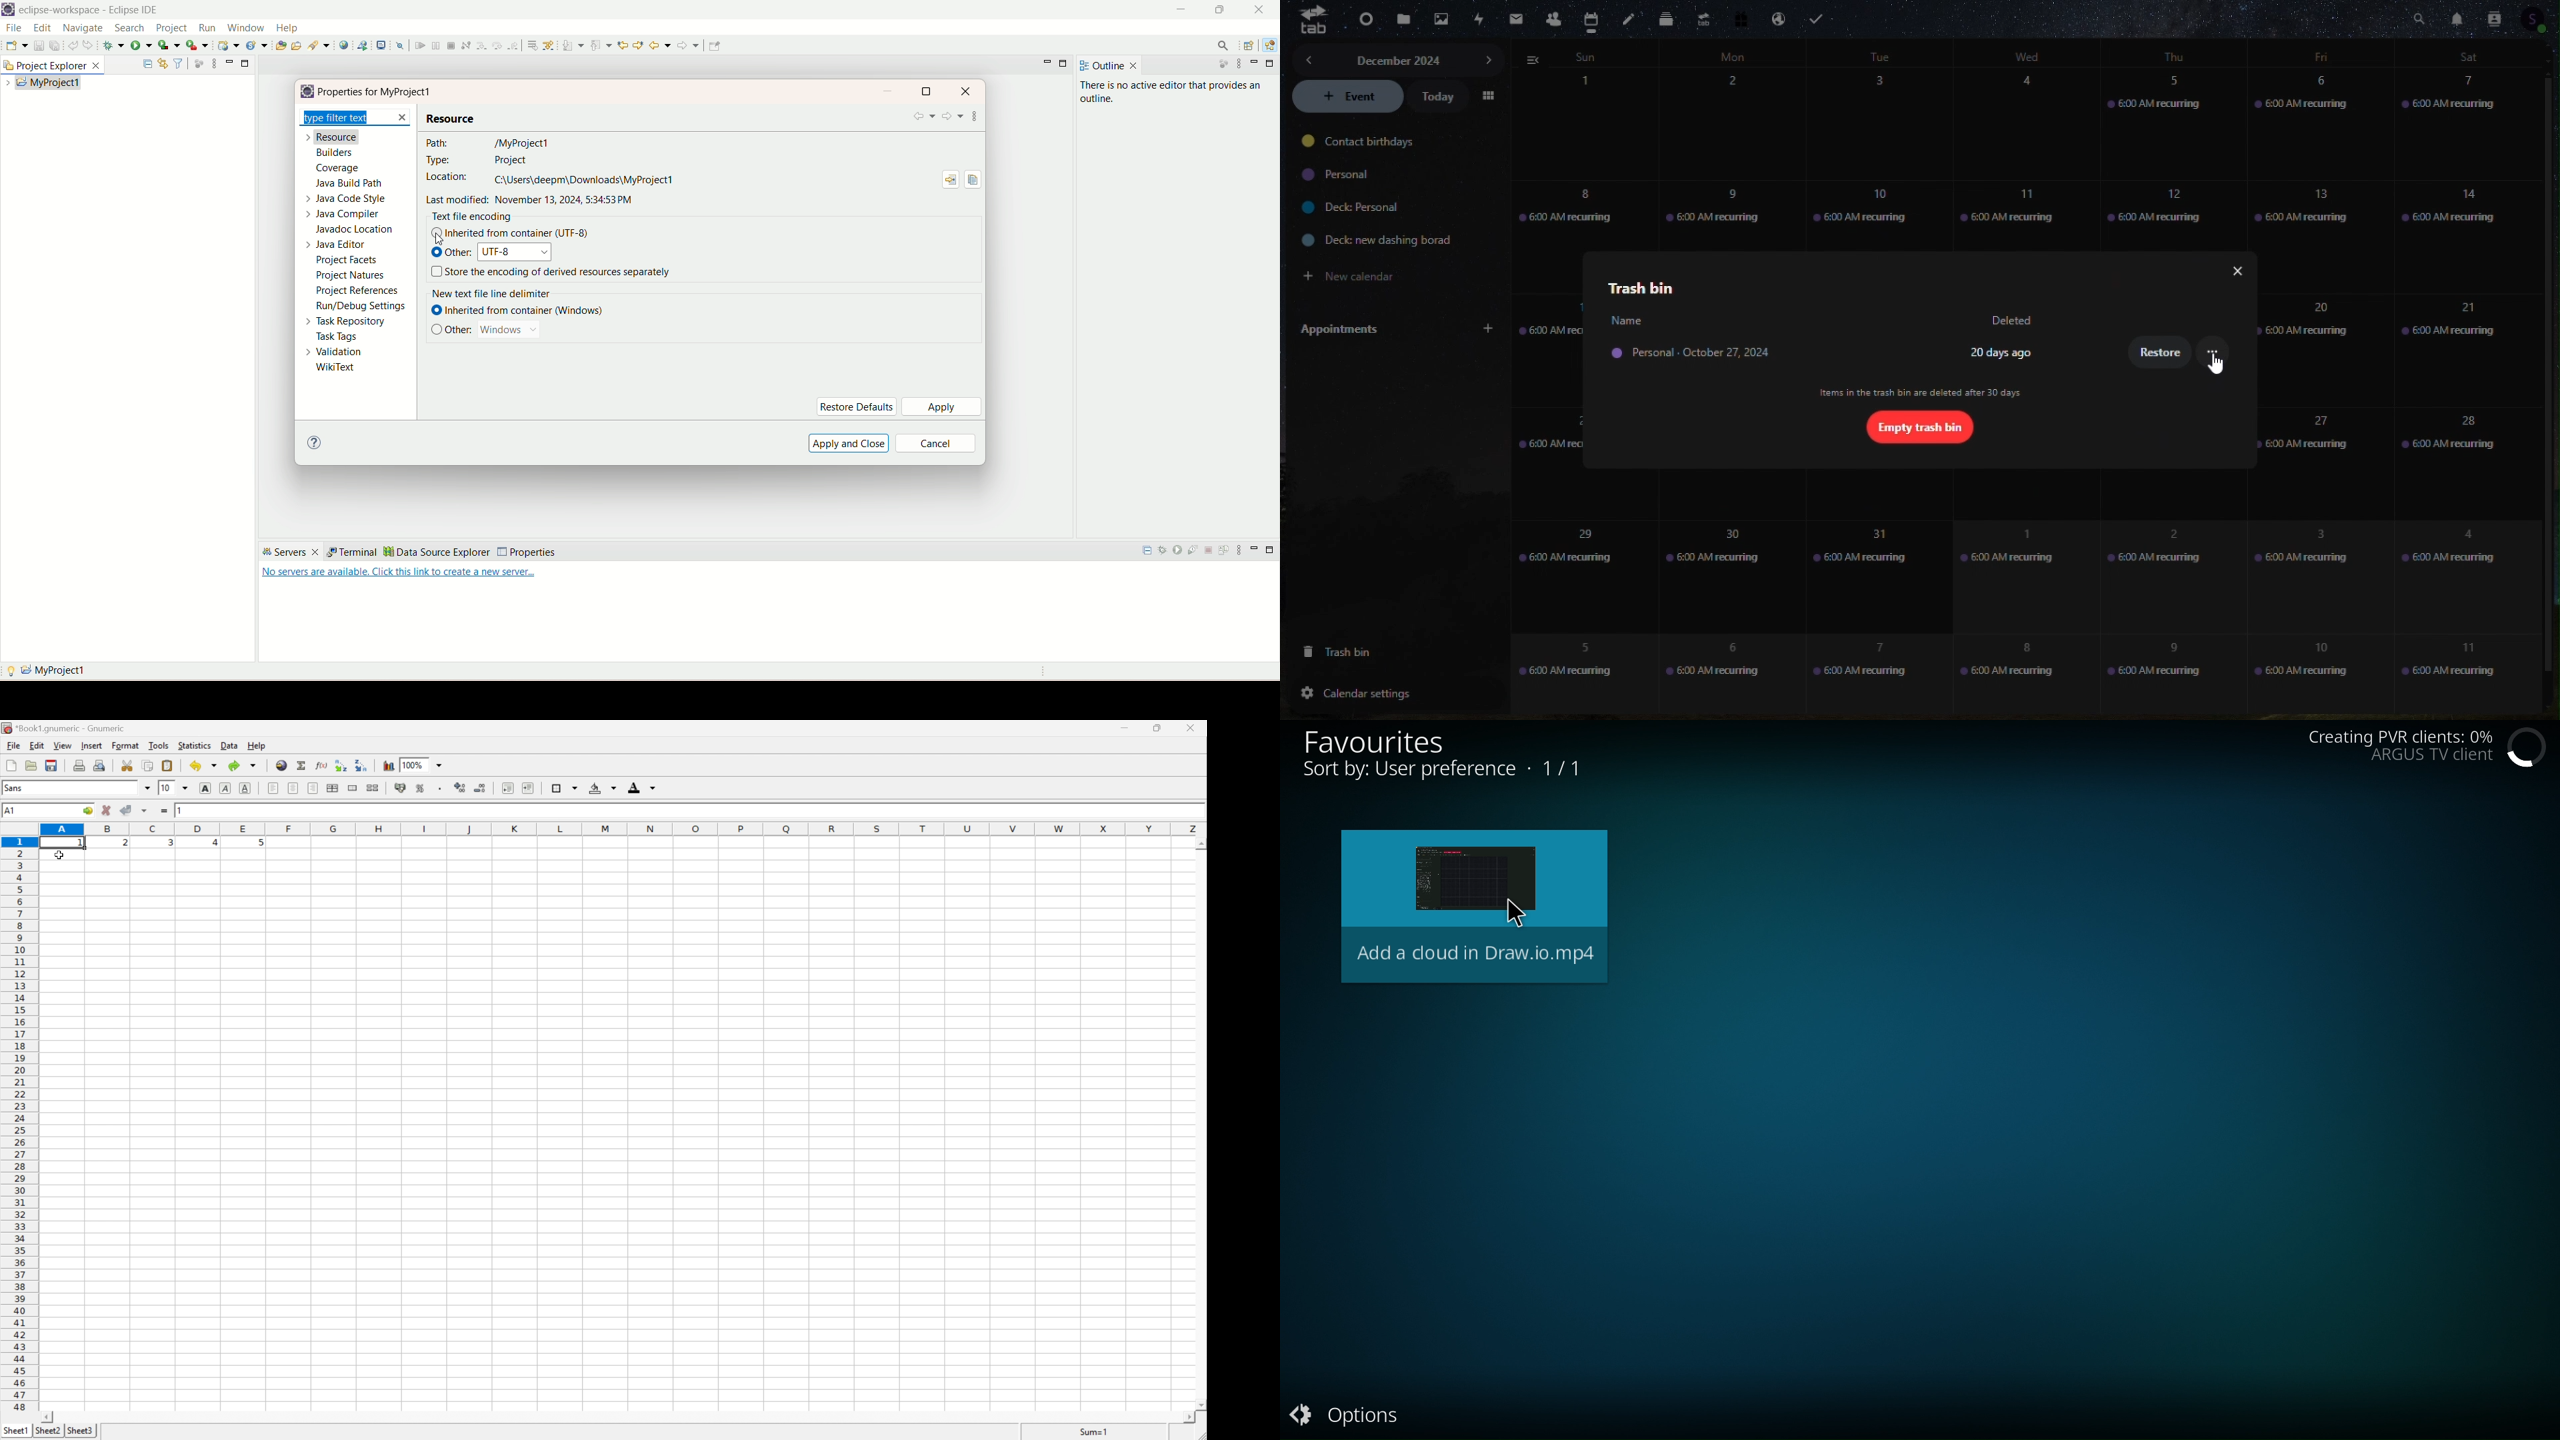 This screenshot has width=2576, height=1456. What do you see at coordinates (437, 327) in the screenshot?
I see `check box` at bounding box center [437, 327].